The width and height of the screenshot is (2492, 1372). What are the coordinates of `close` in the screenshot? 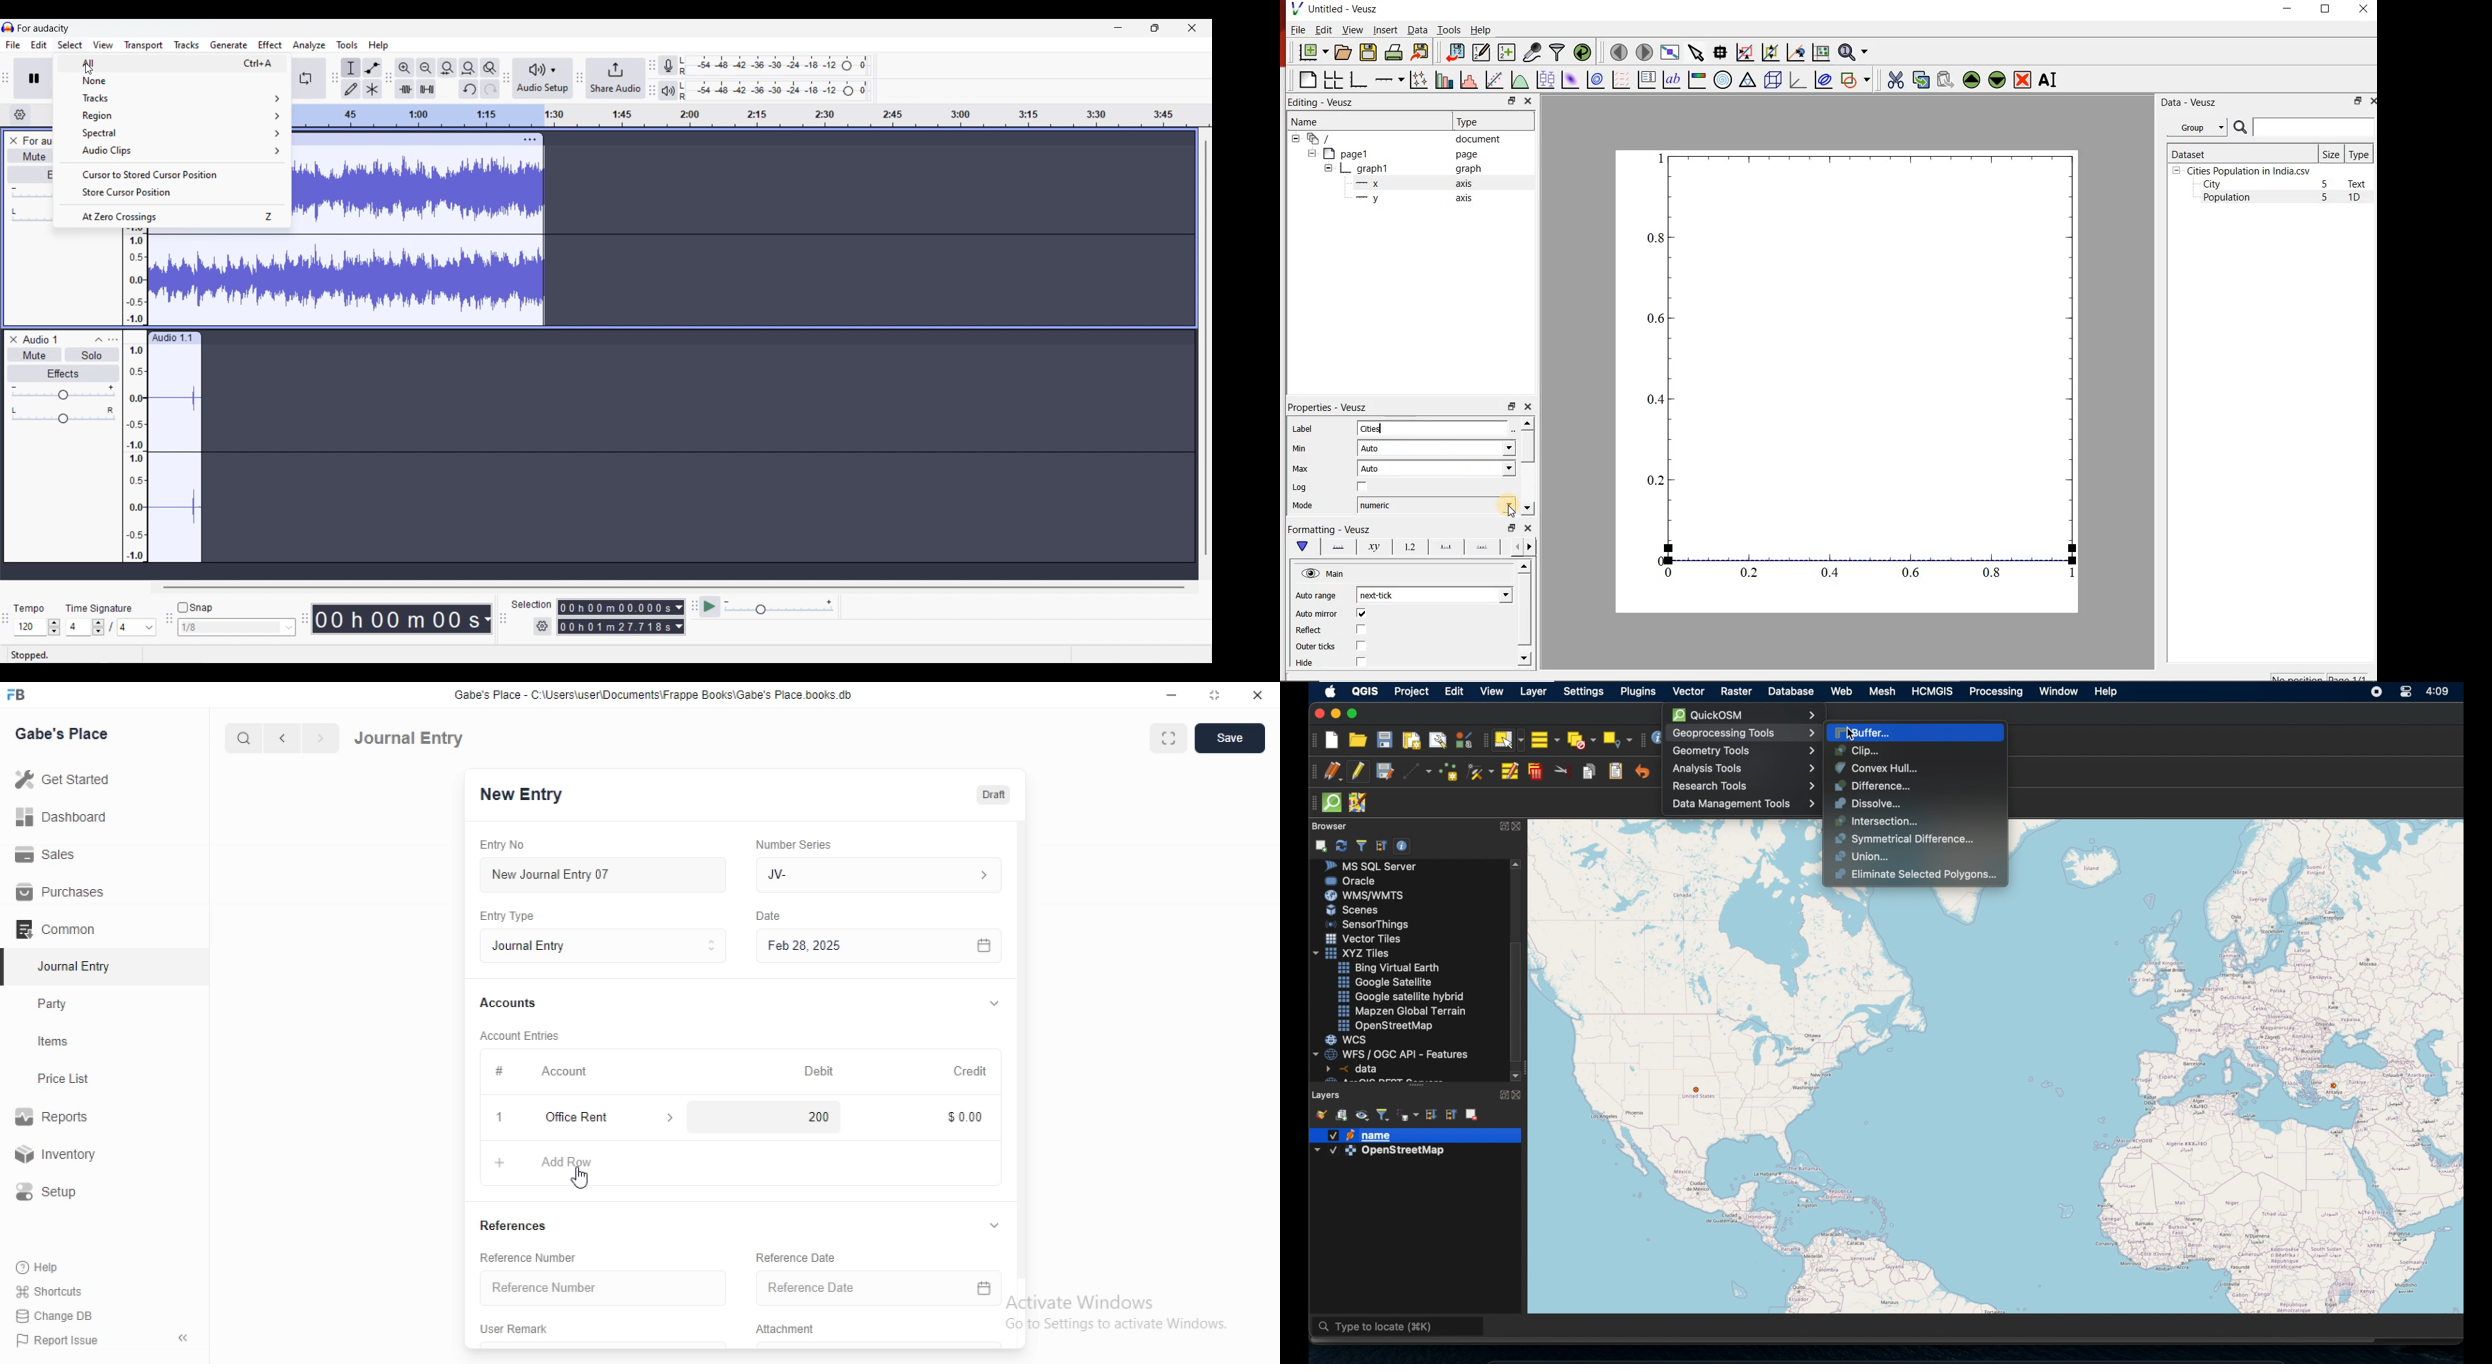 It's located at (1526, 528).